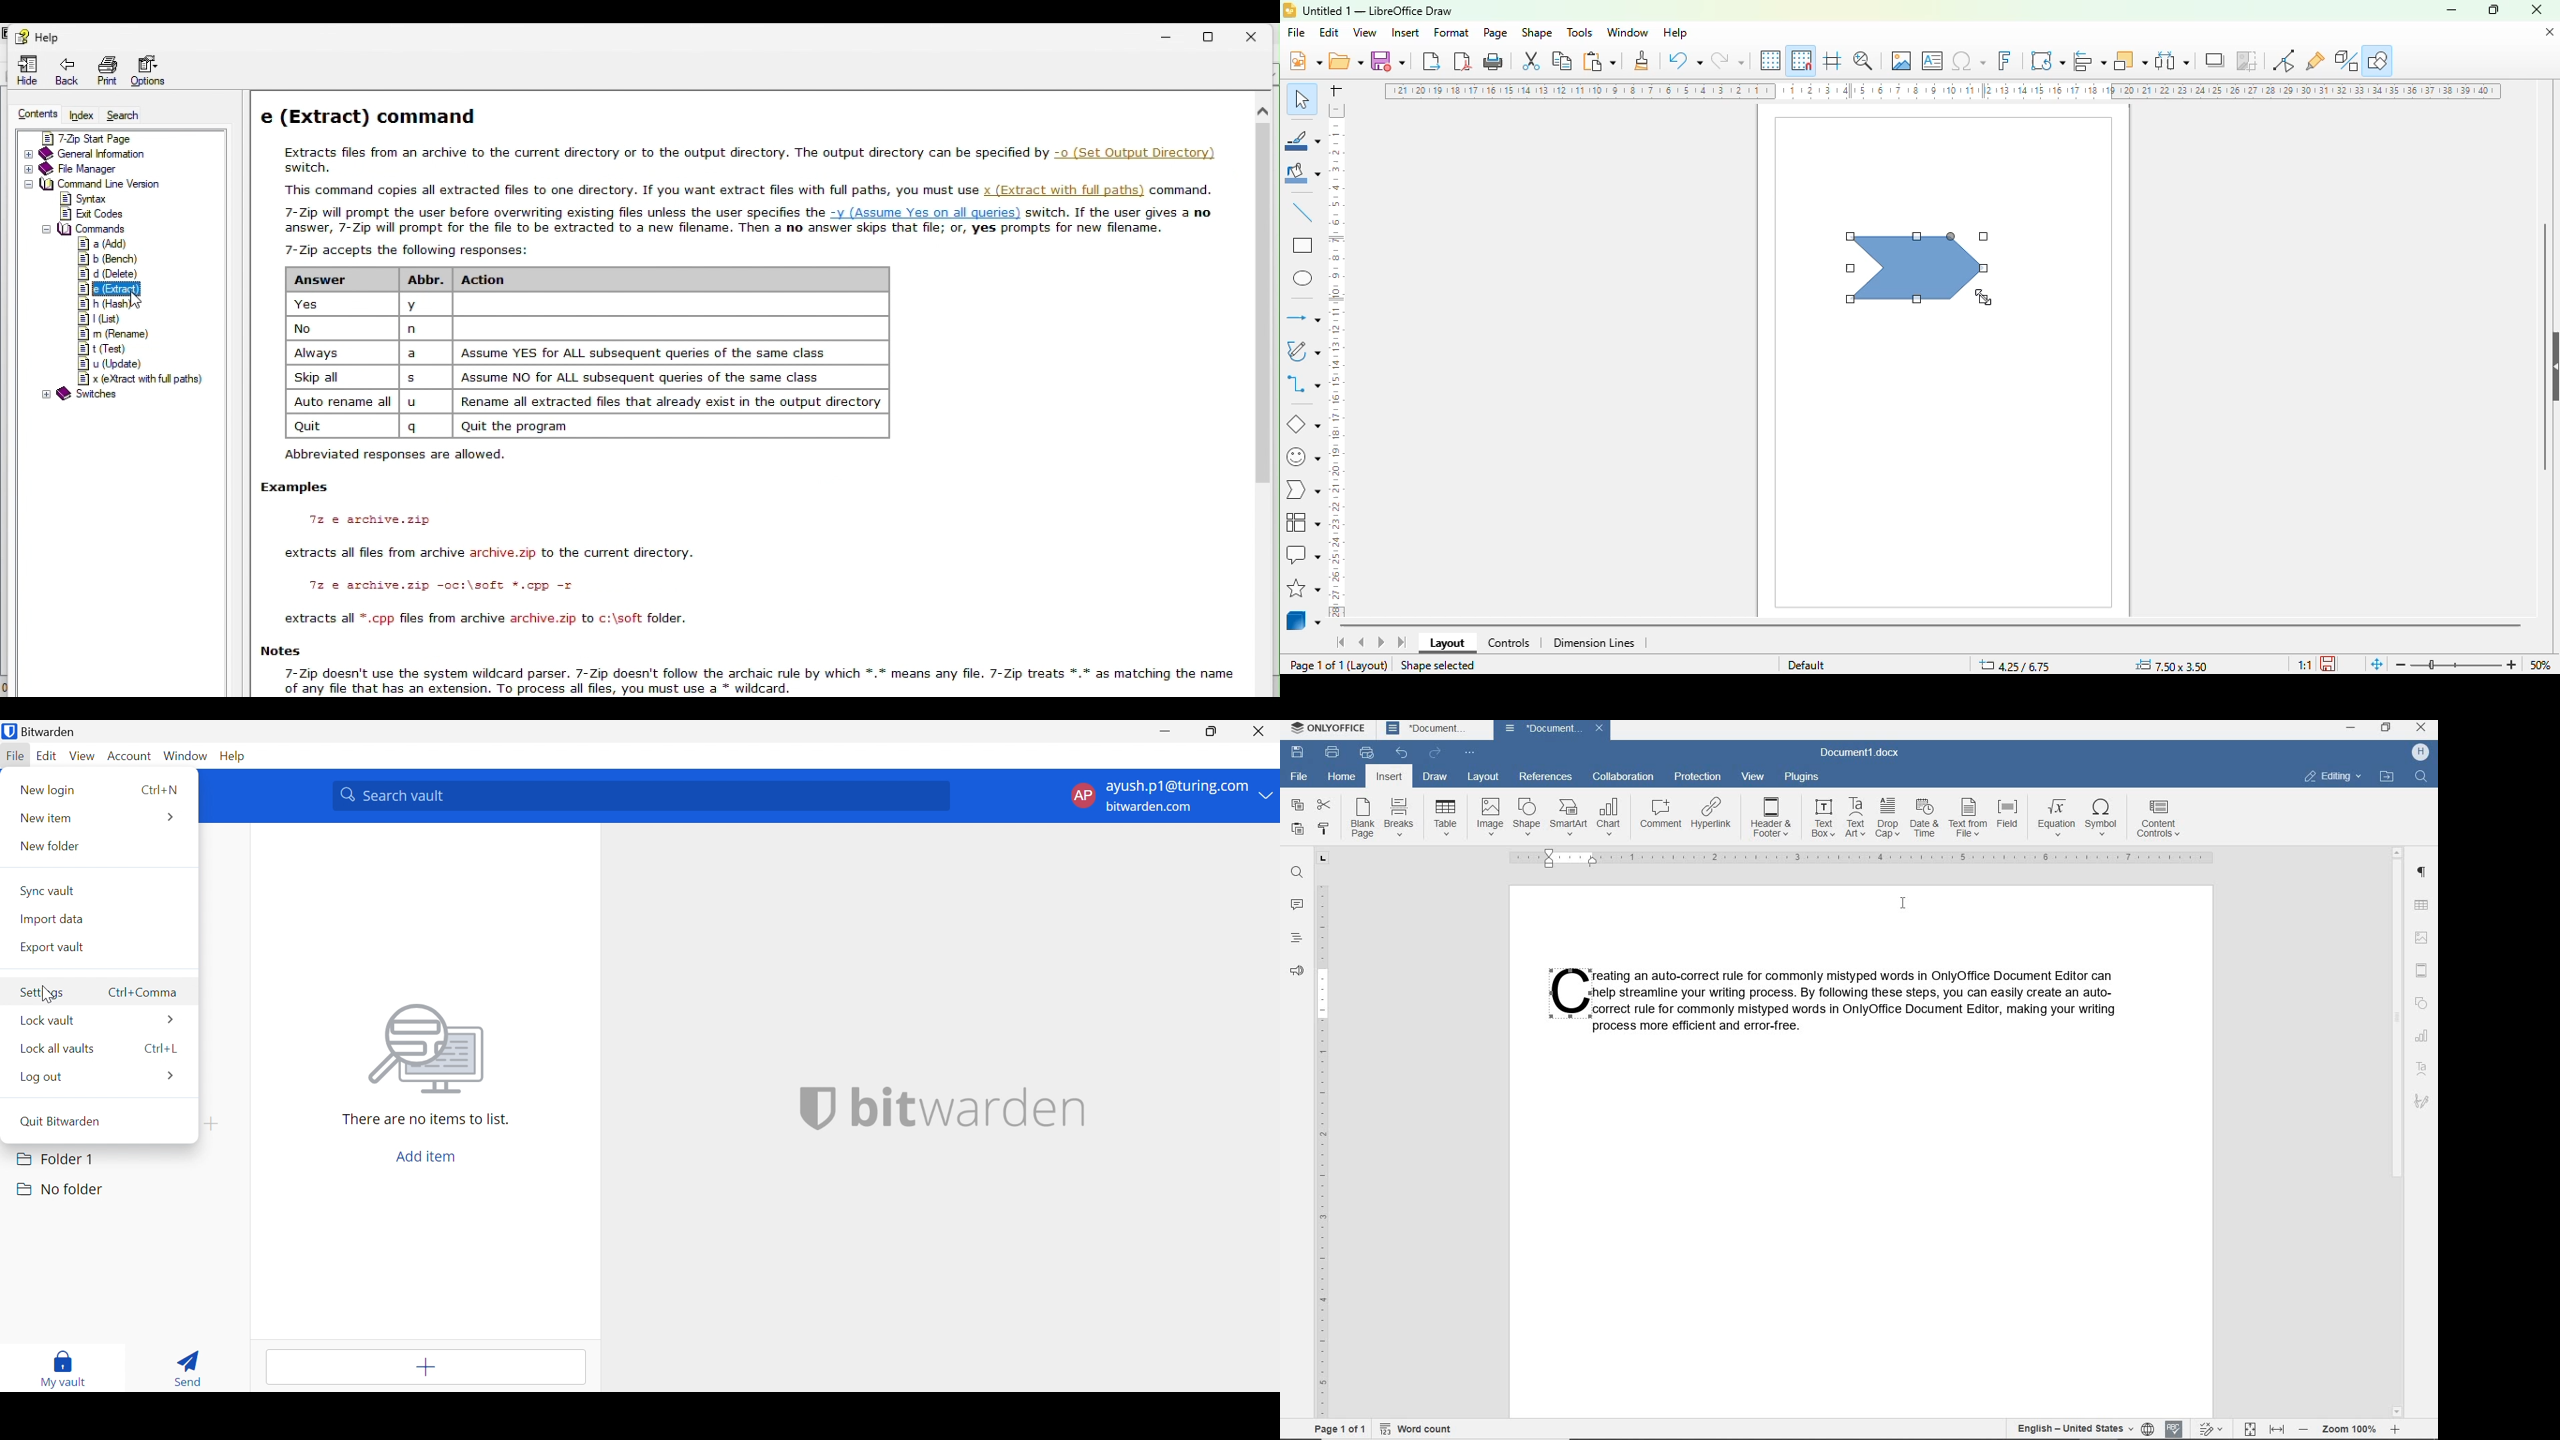  What do you see at coordinates (160, 791) in the screenshot?
I see `Ctrl+N` at bounding box center [160, 791].